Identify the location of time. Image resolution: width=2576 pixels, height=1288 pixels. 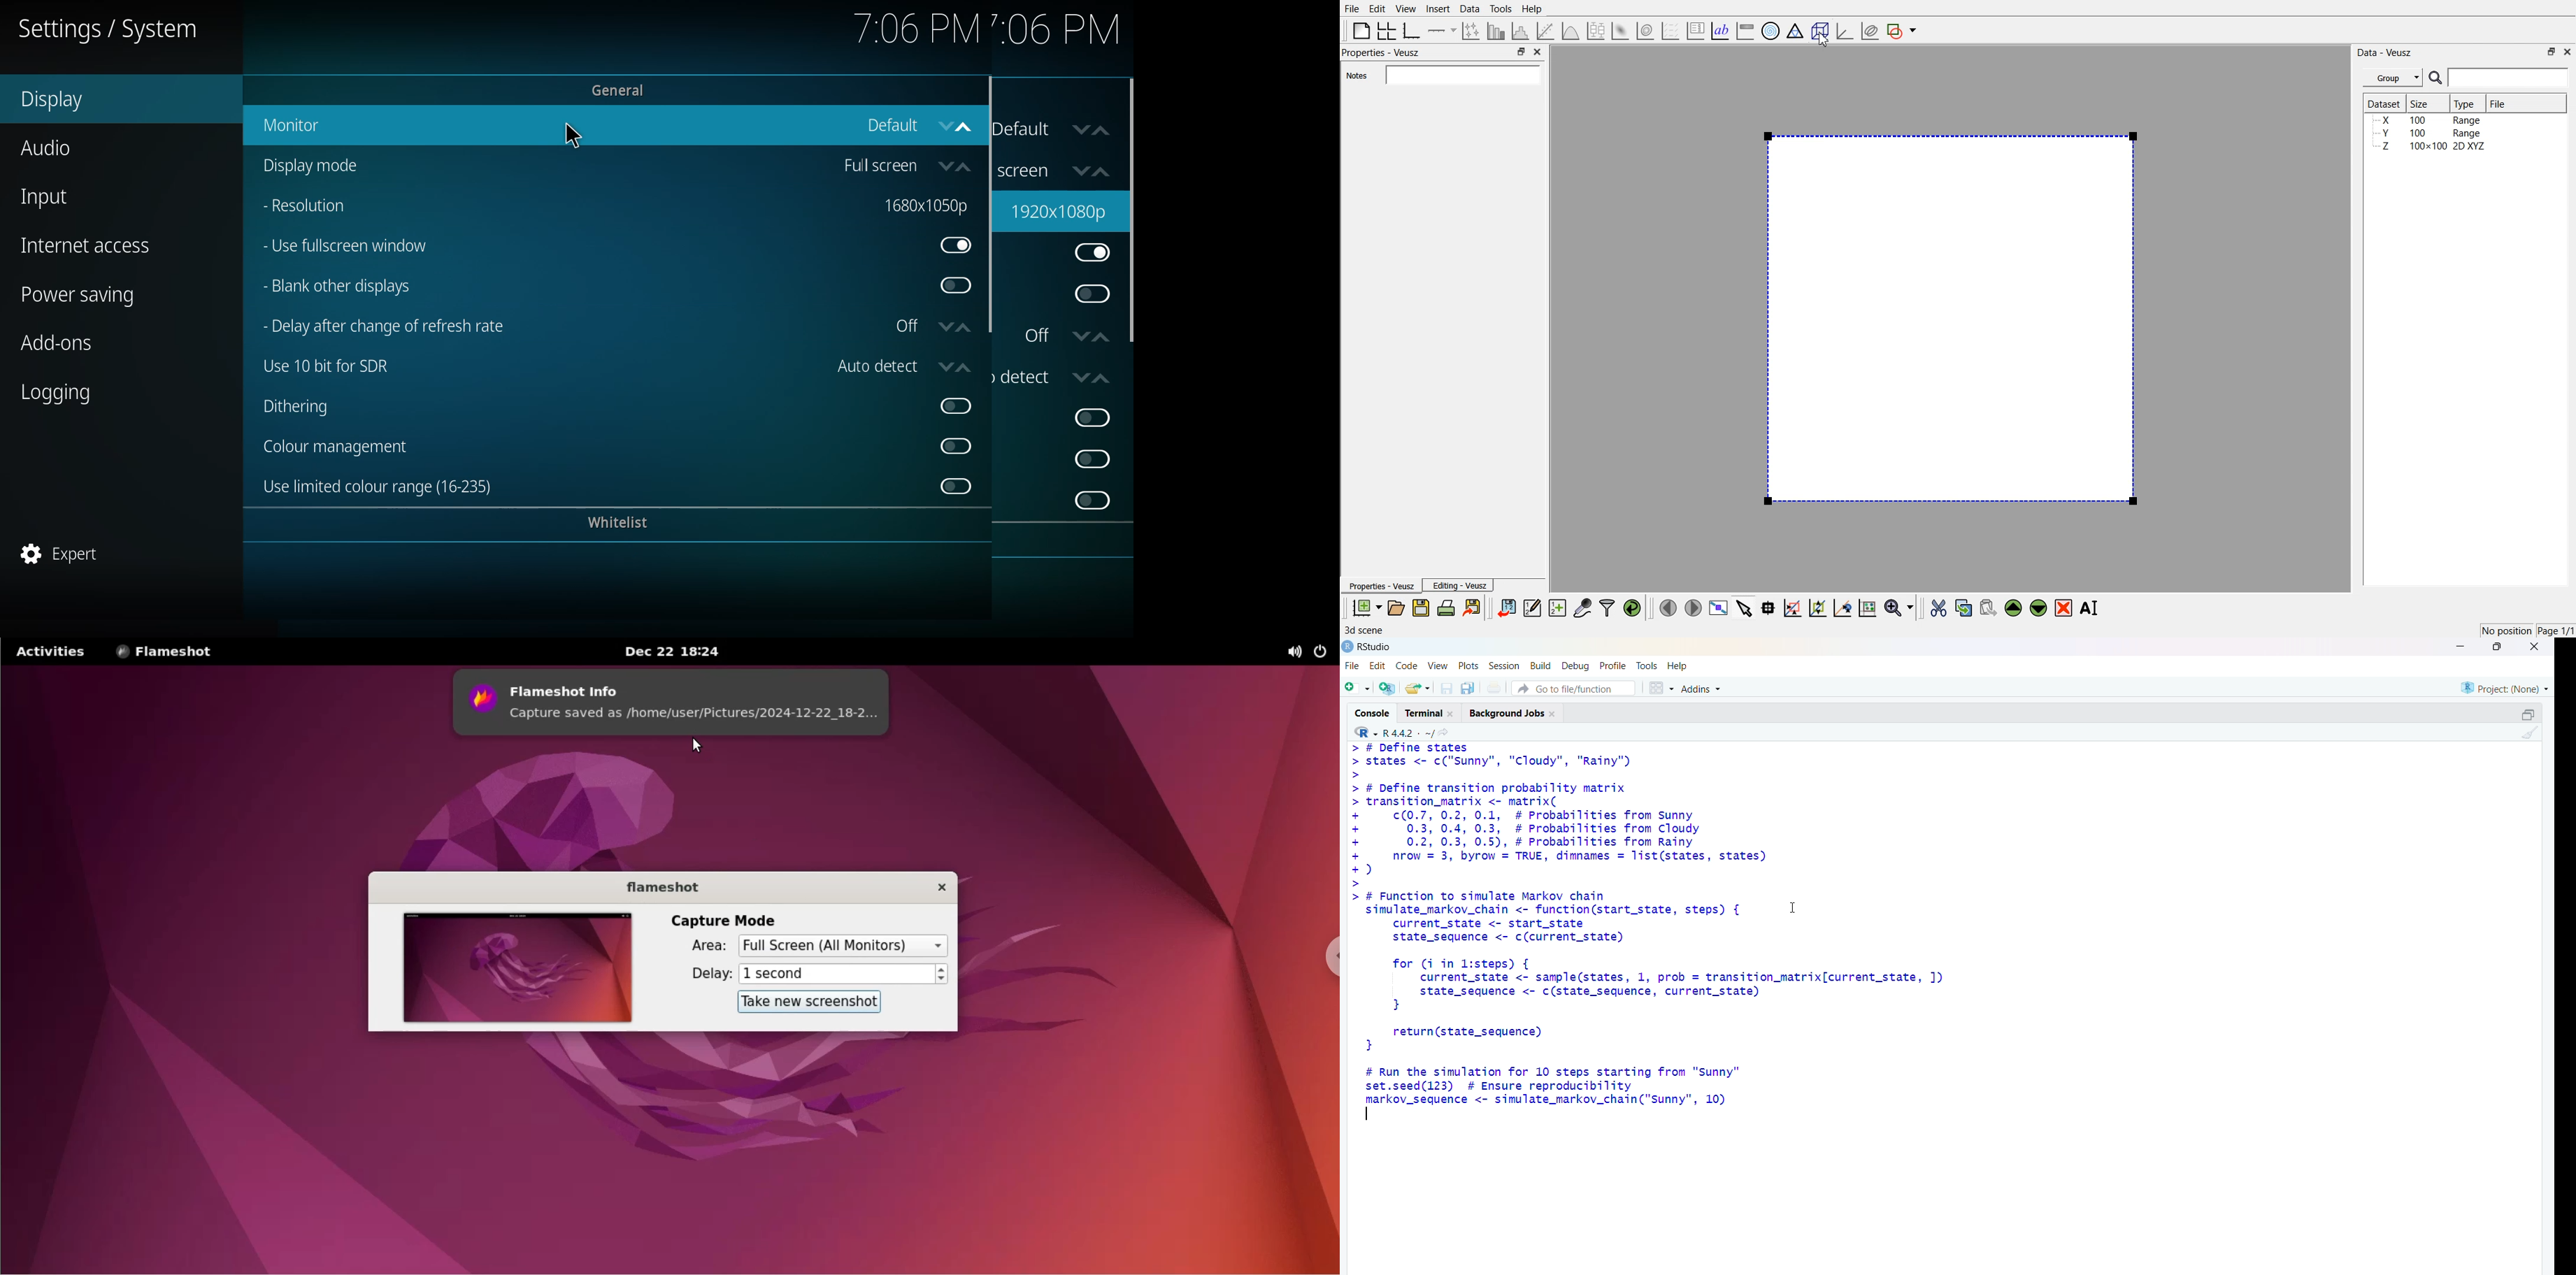
(1047, 29).